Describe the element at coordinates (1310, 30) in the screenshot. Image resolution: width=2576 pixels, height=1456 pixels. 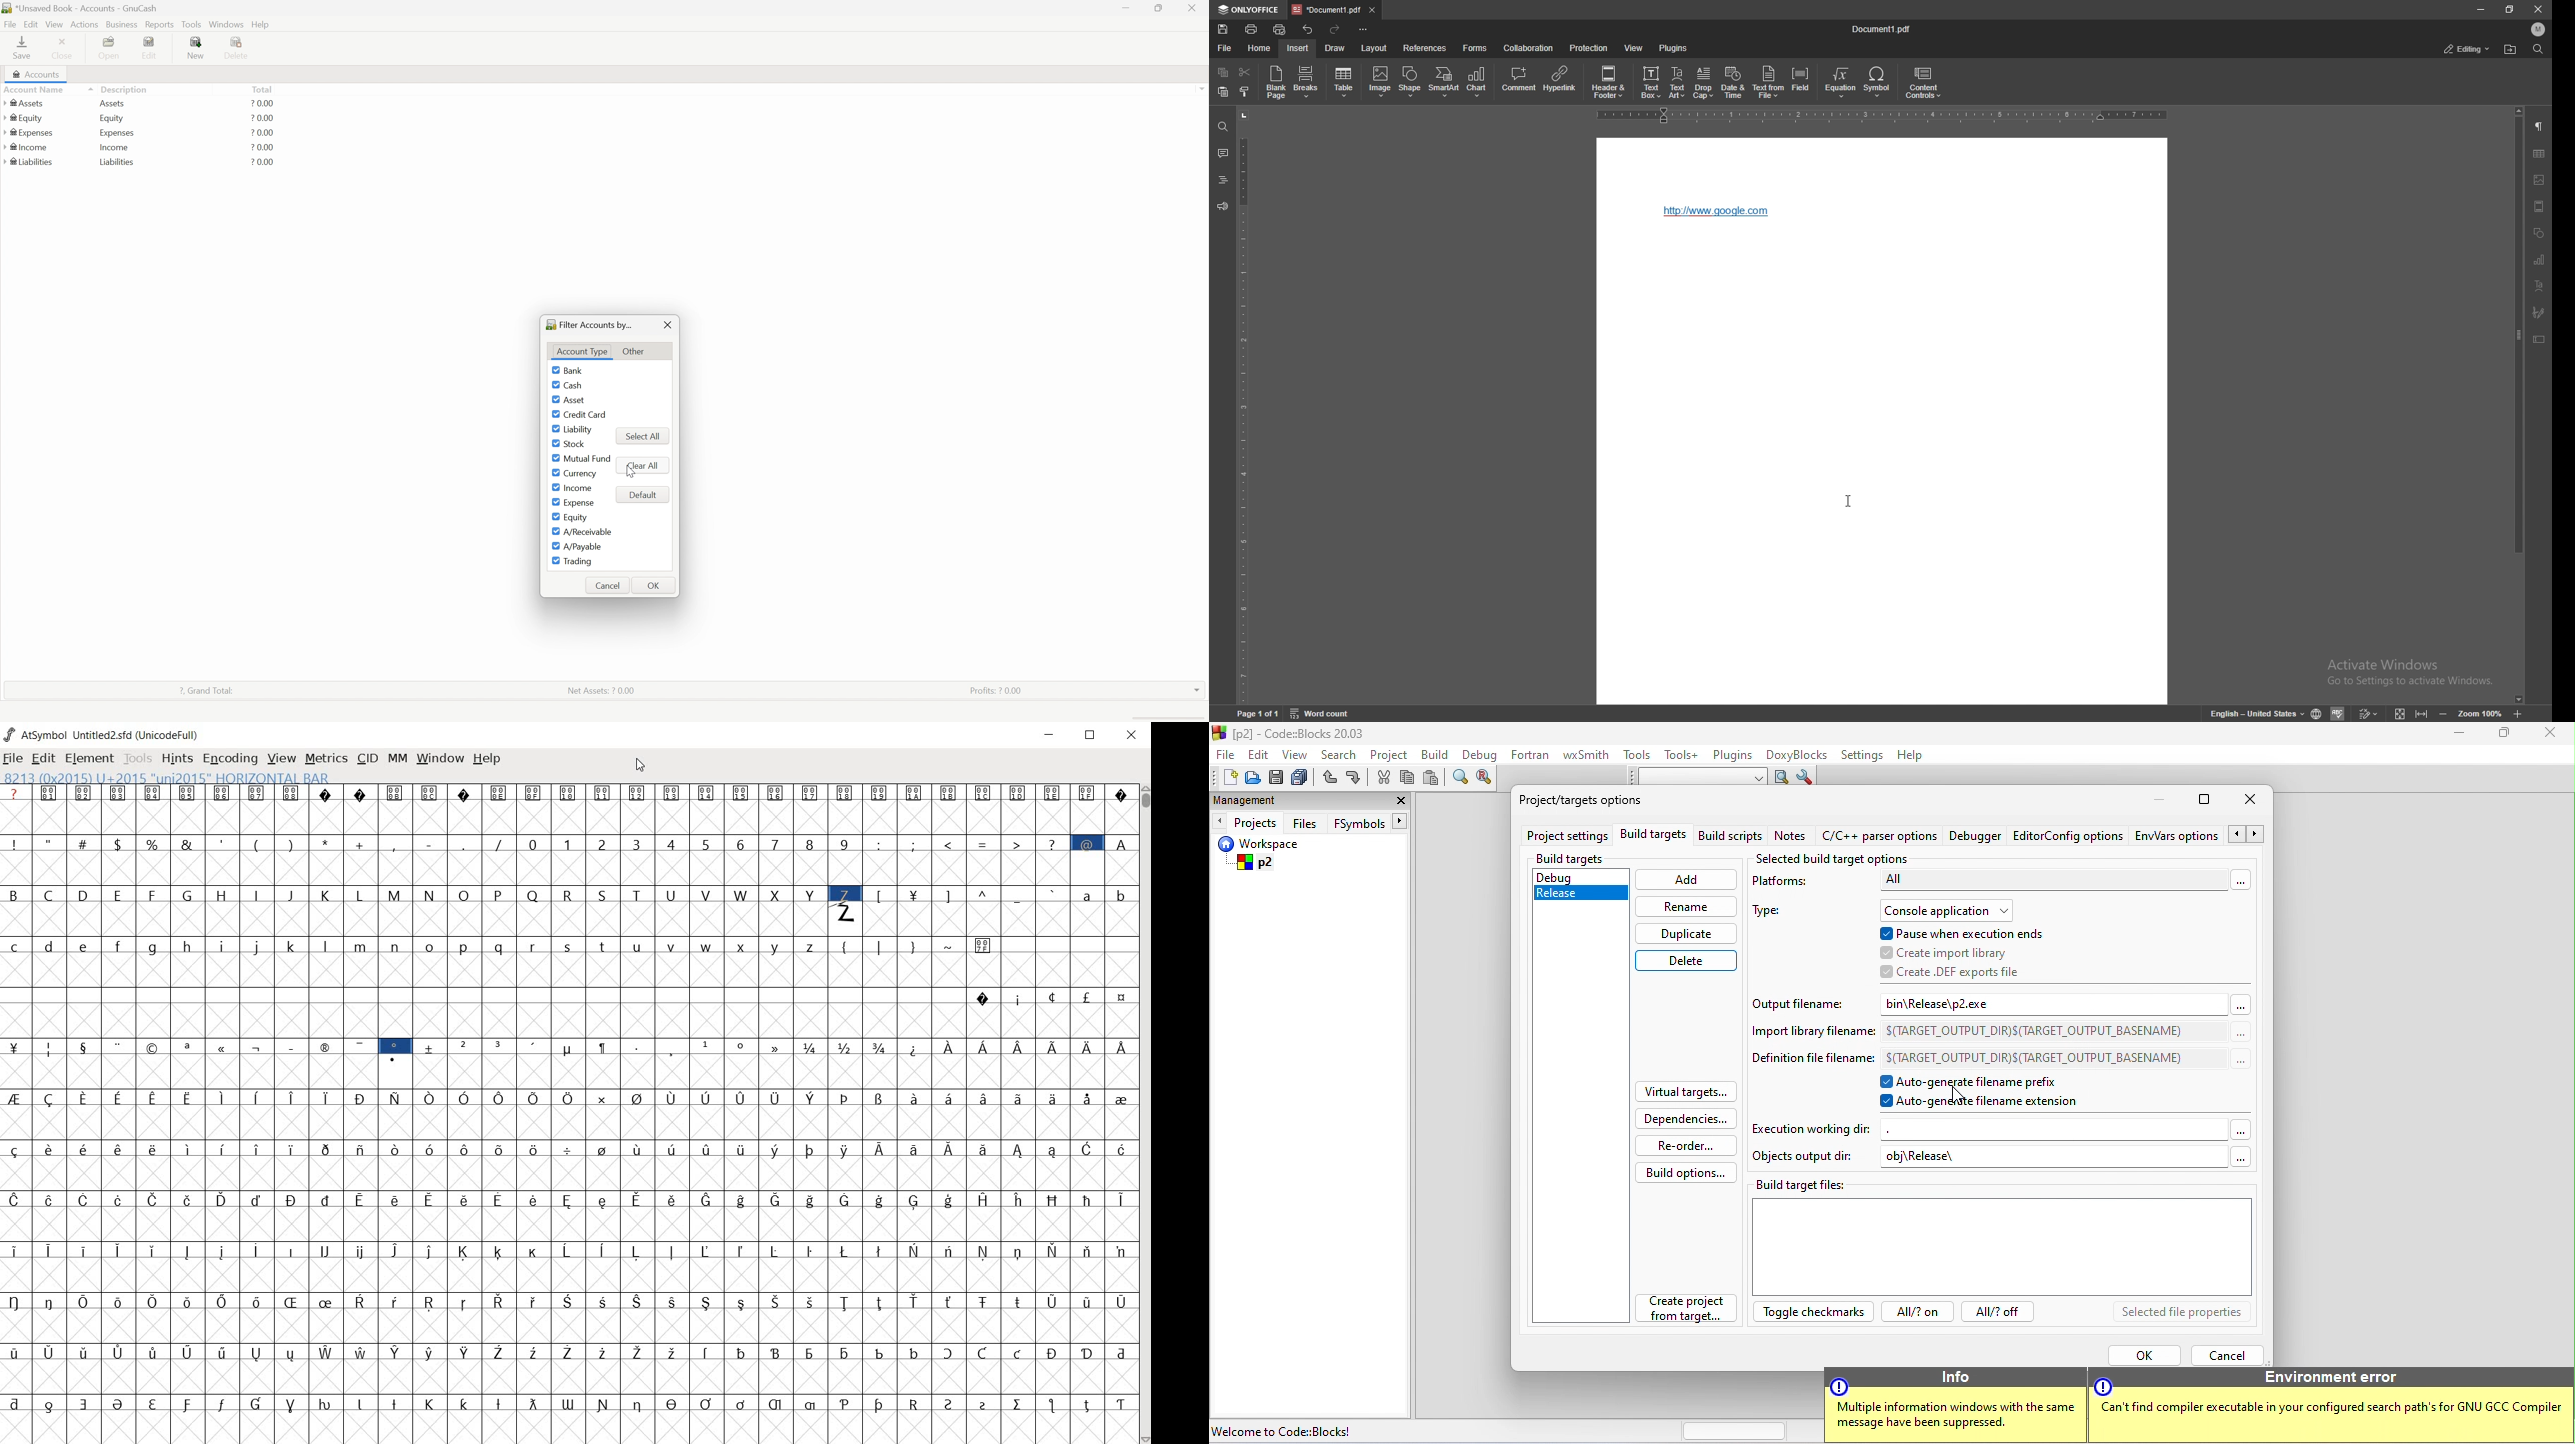
I see `undo` at that location.